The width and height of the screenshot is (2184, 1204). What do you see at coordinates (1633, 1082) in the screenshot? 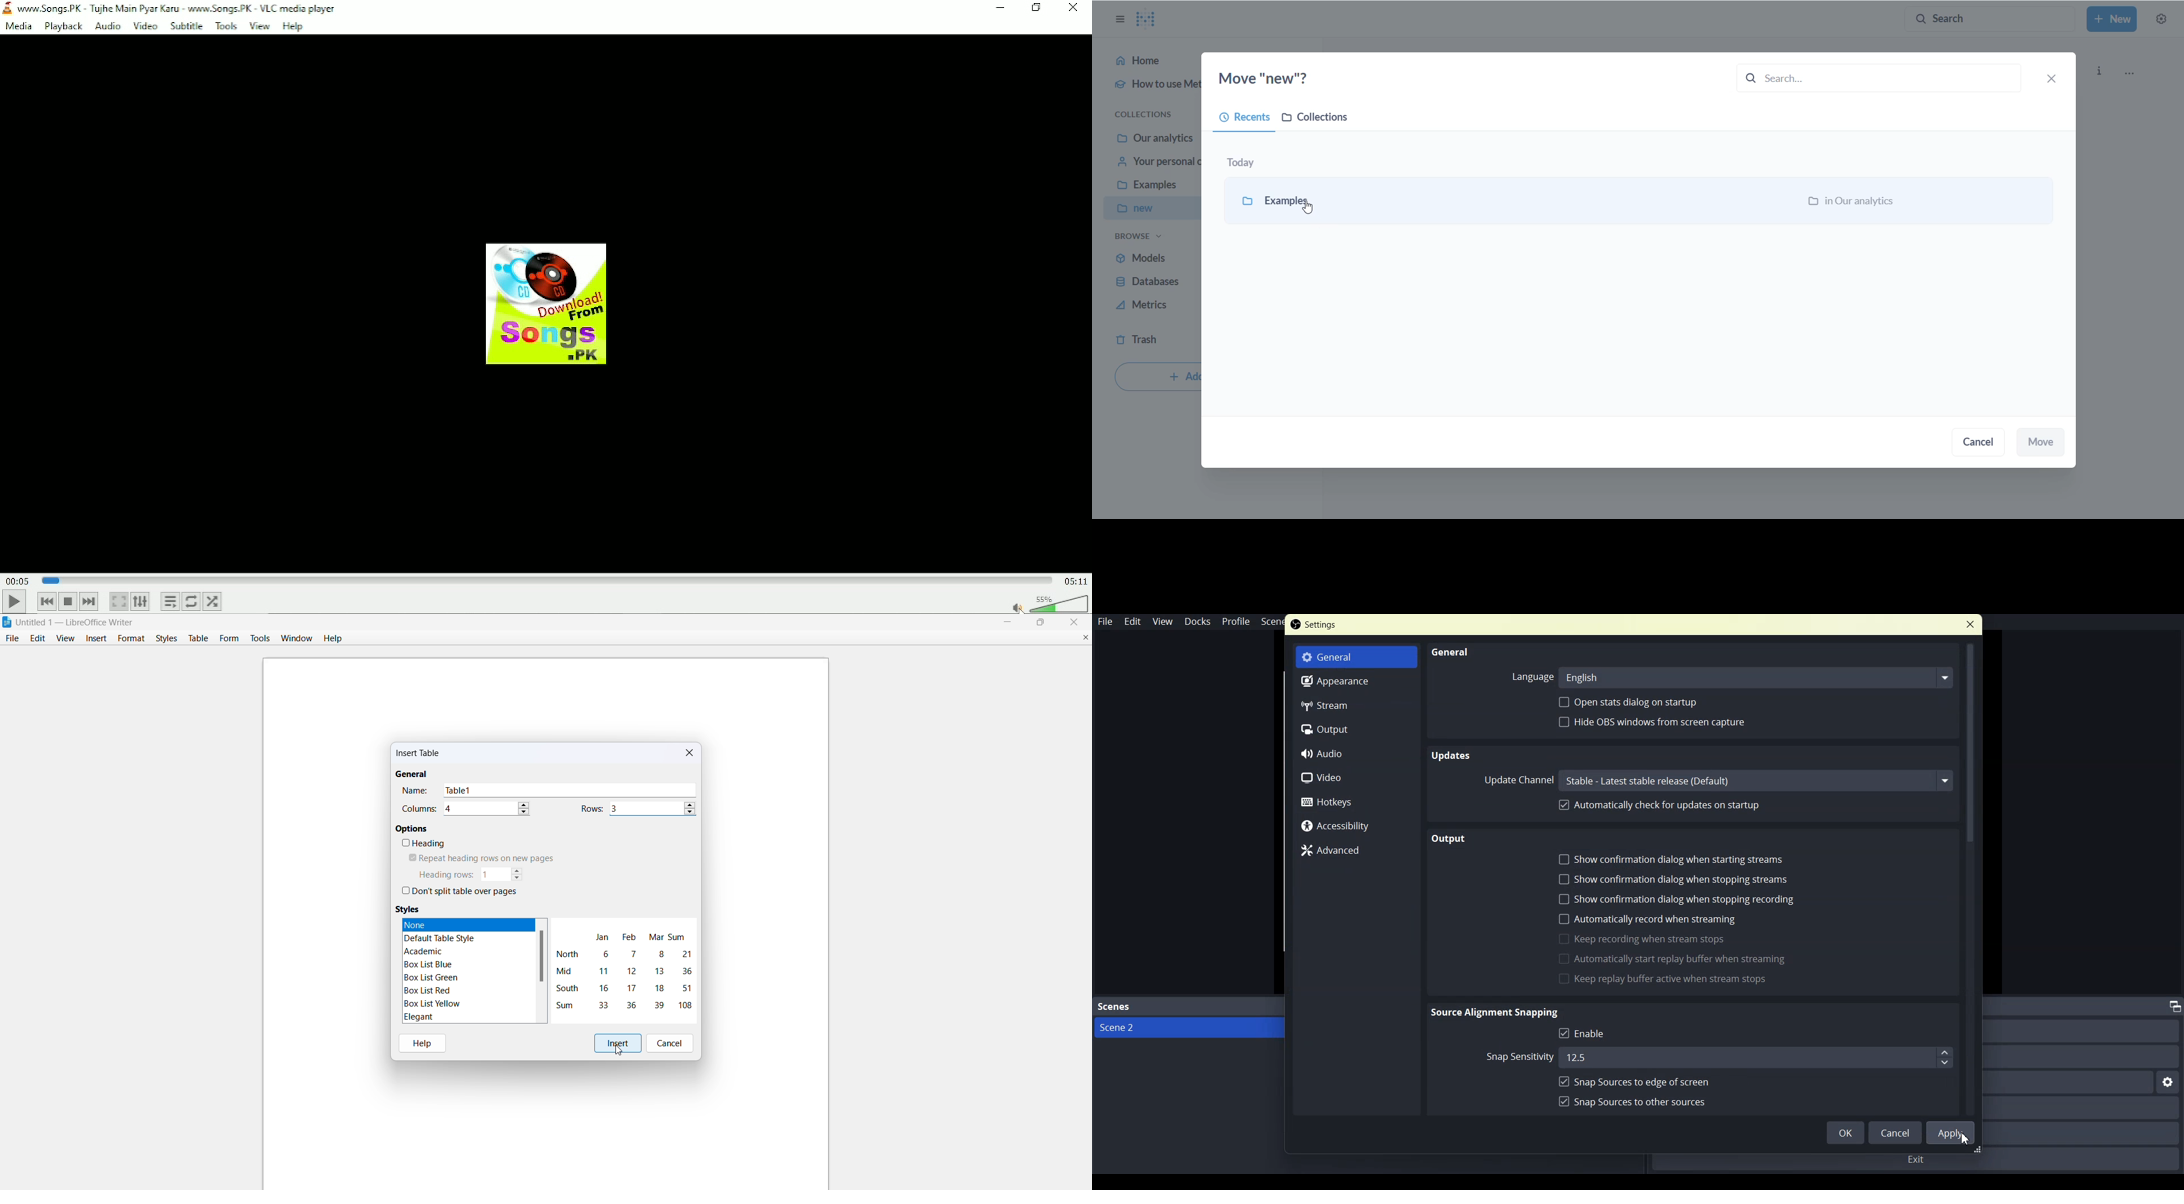
I see `Snap sources to age of screen` at bounding box center [1633, 1082].